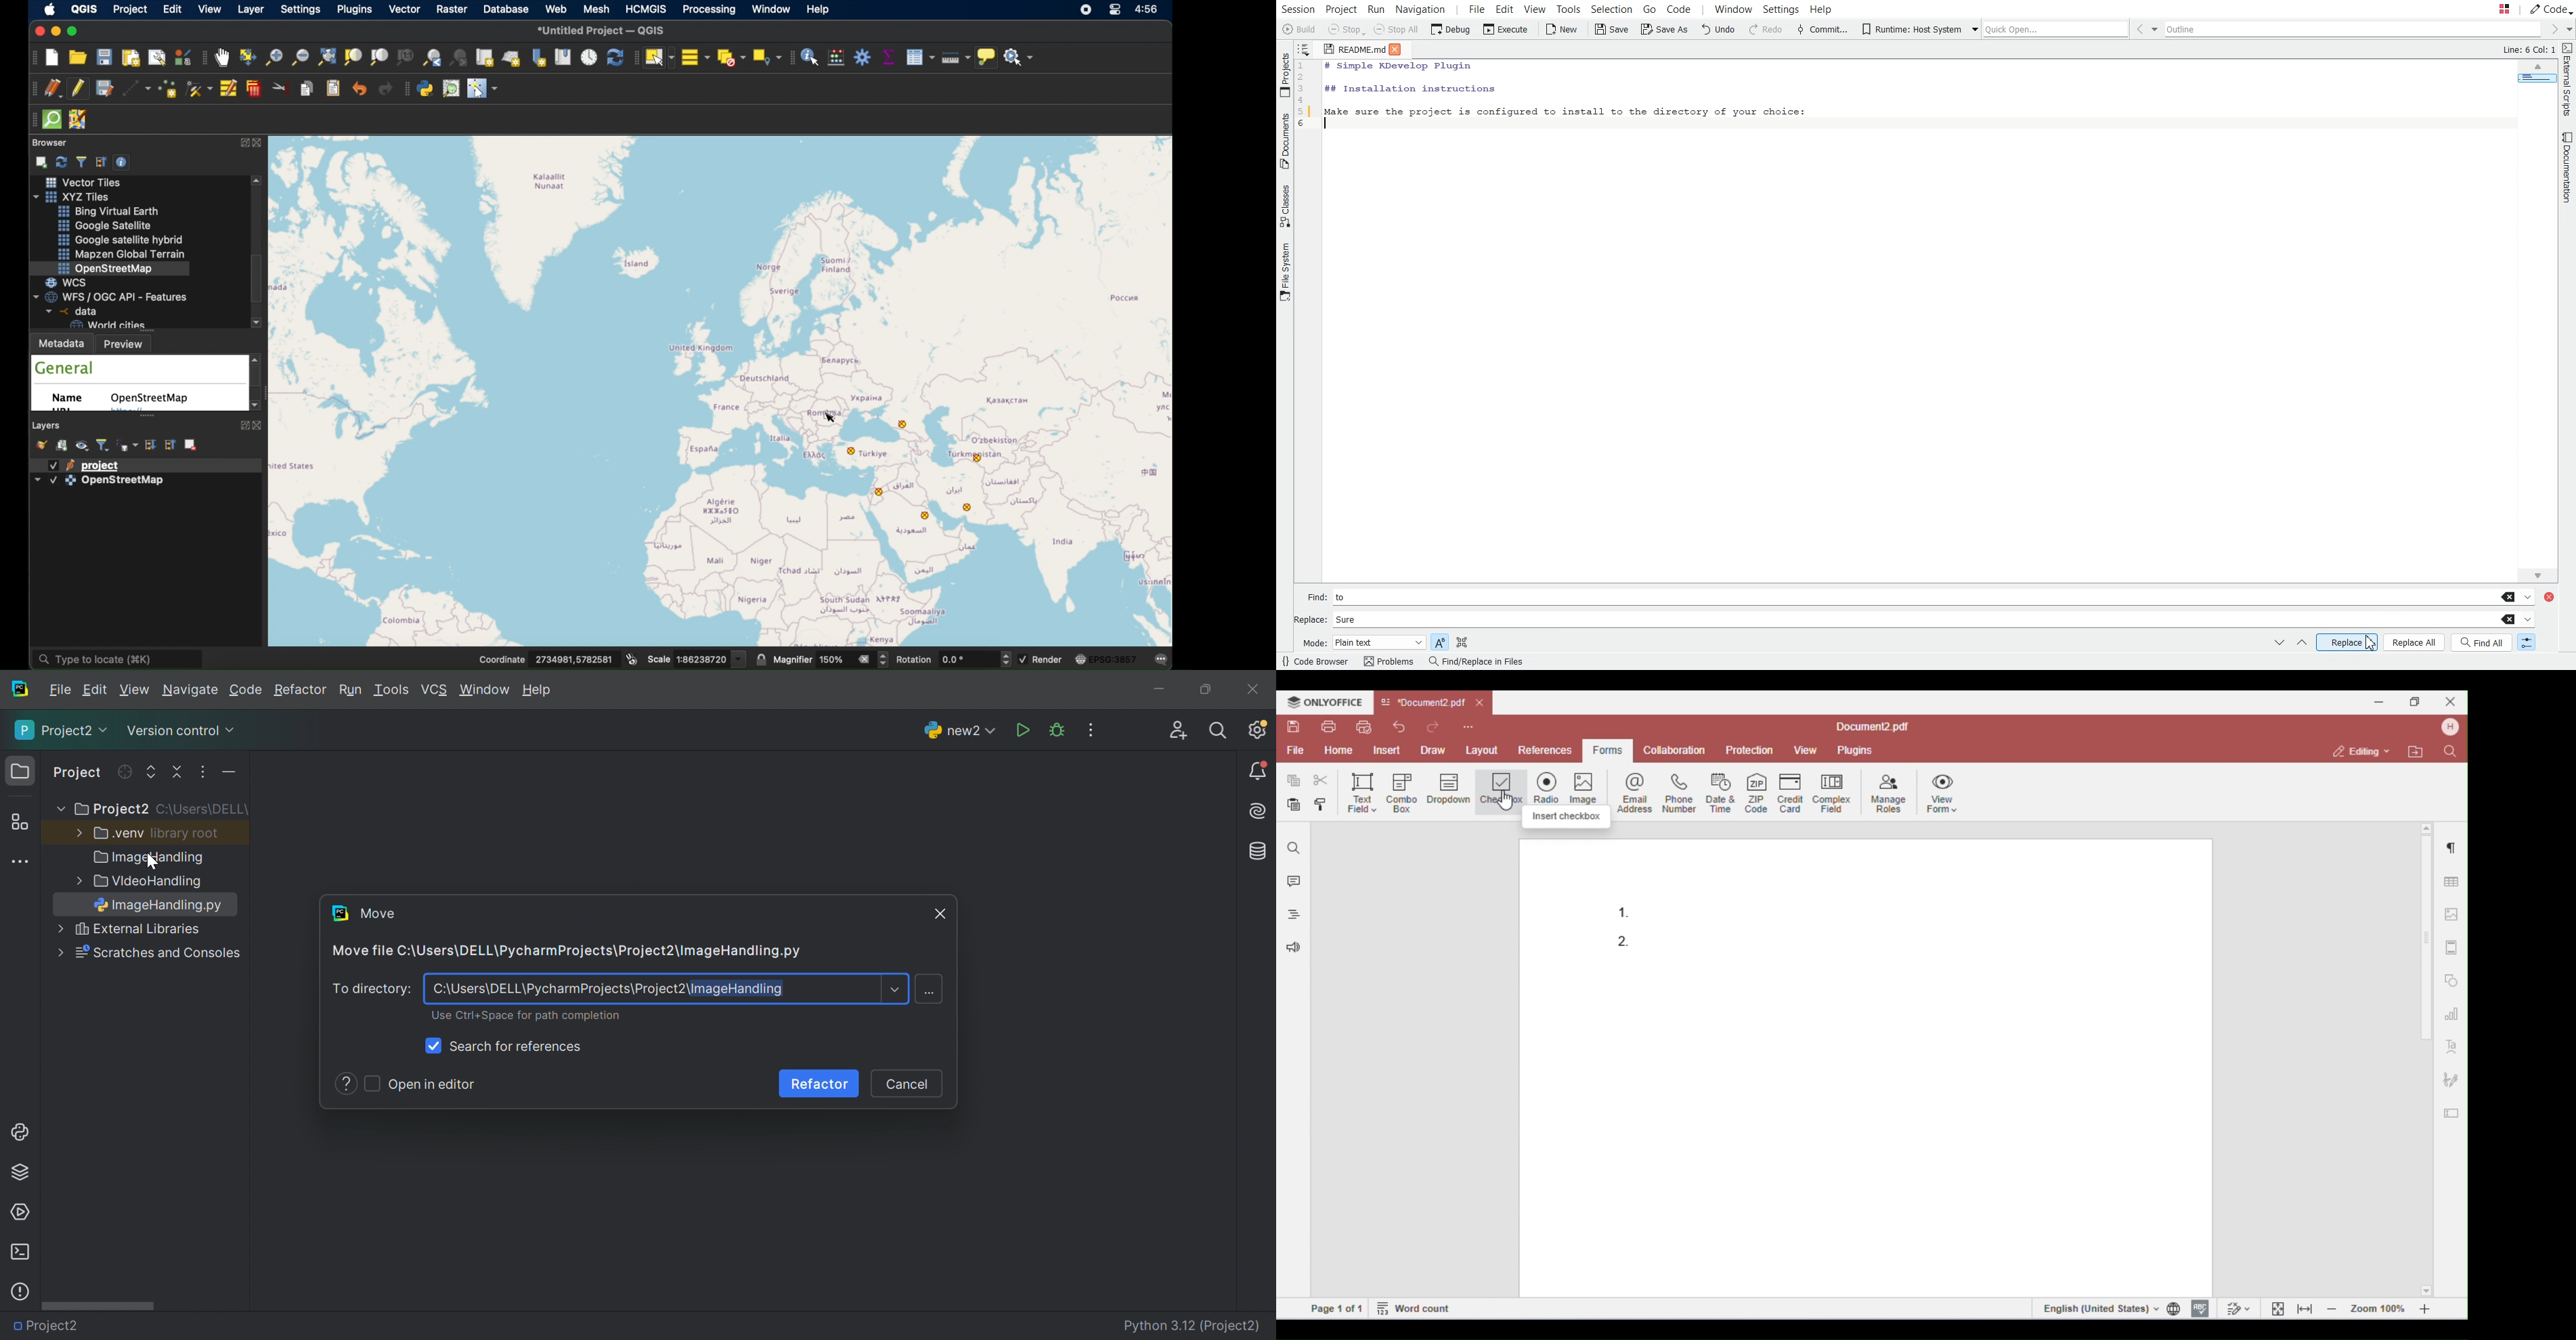 The image size is (2576, 1344). I want to click on point feature, so click(924, 516).